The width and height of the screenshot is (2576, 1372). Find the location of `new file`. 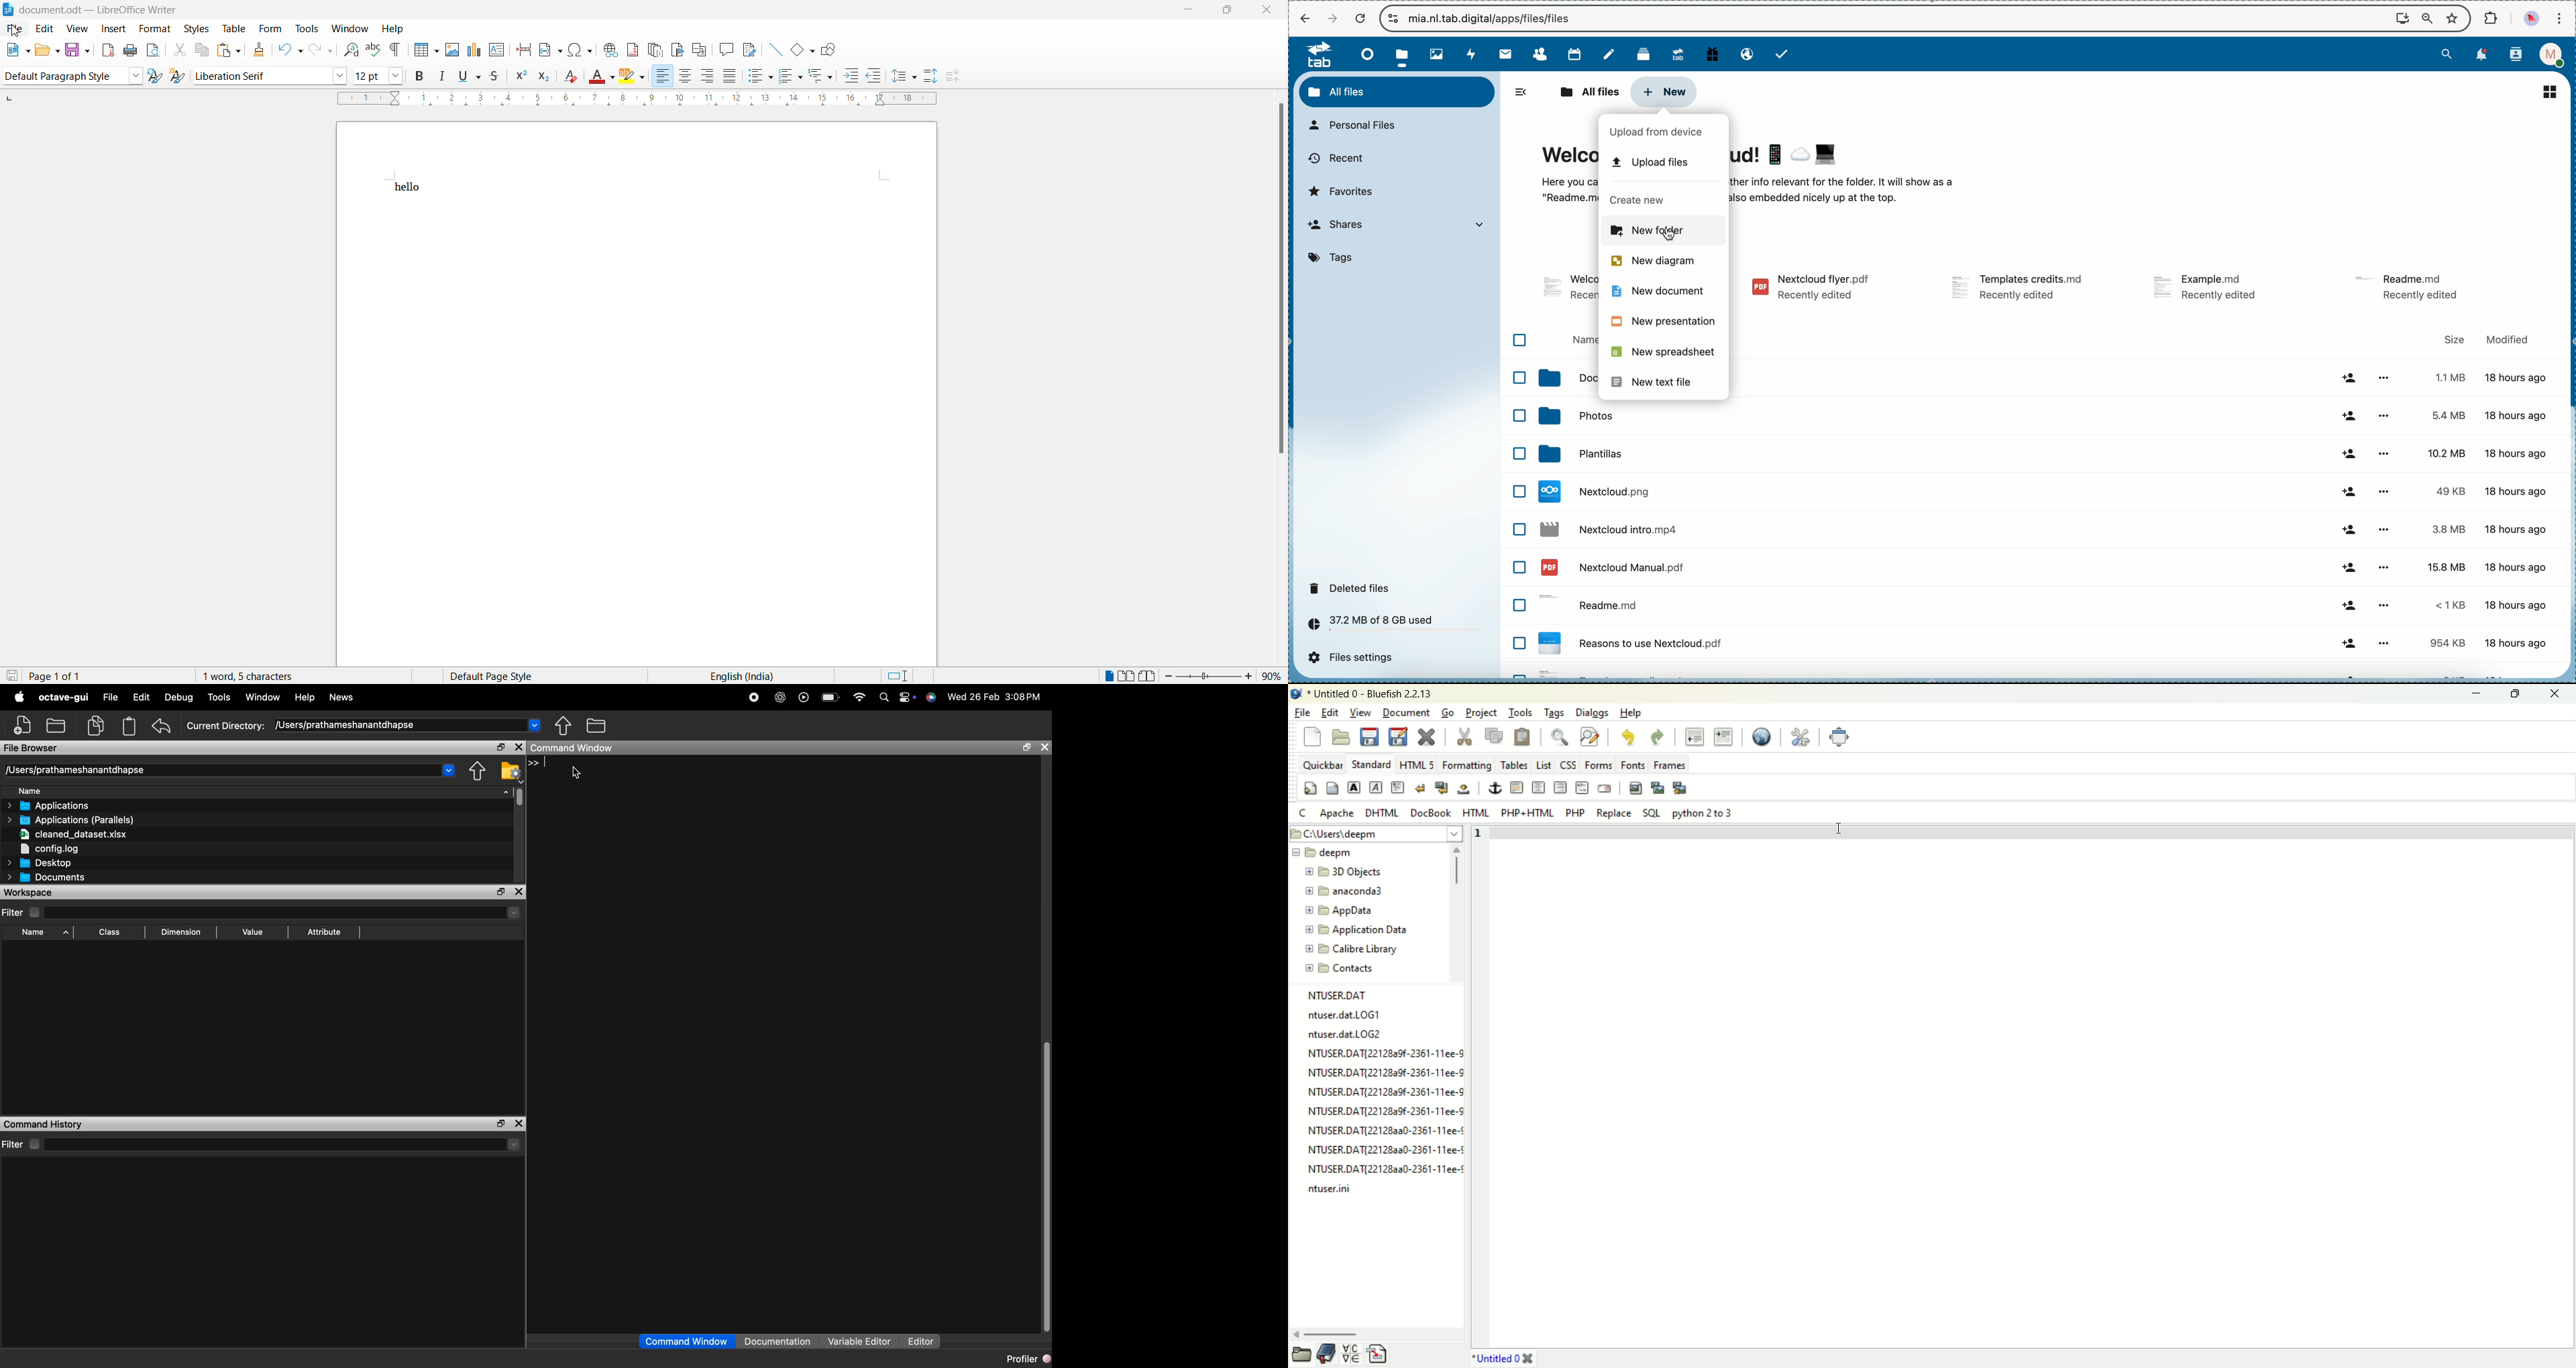

new file is located at coordinates (1312, 737).